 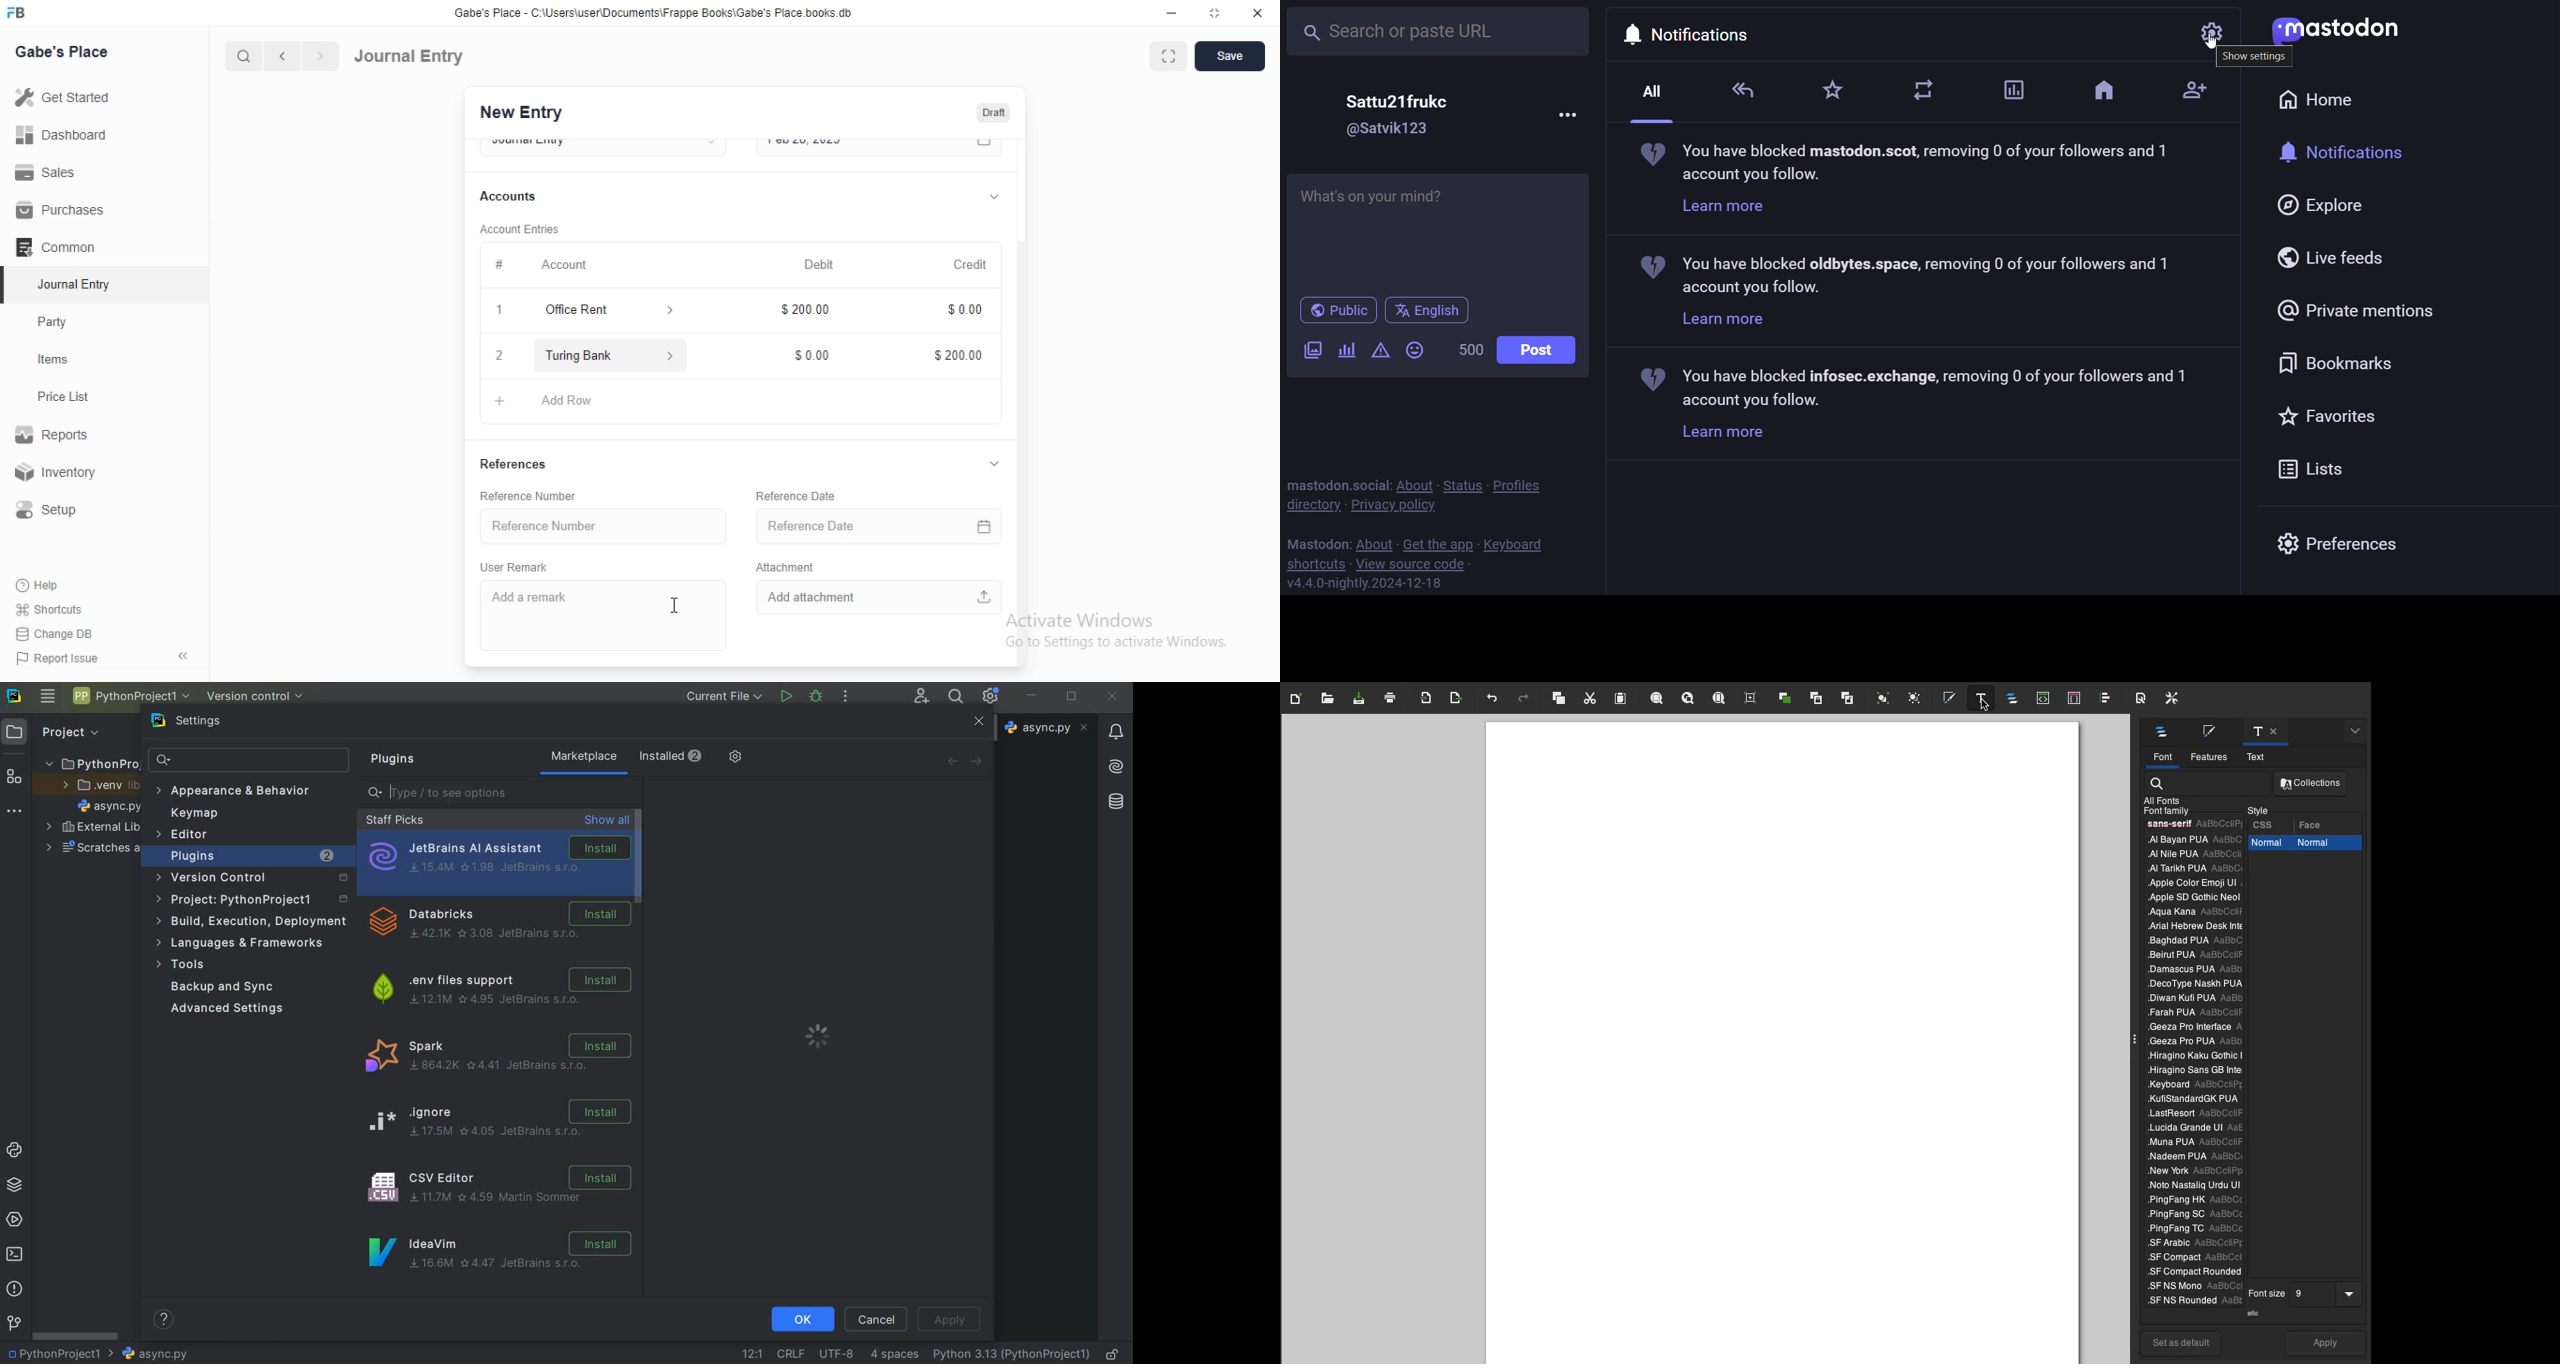 I want to click on FB logo, so click(x=18, y=13).